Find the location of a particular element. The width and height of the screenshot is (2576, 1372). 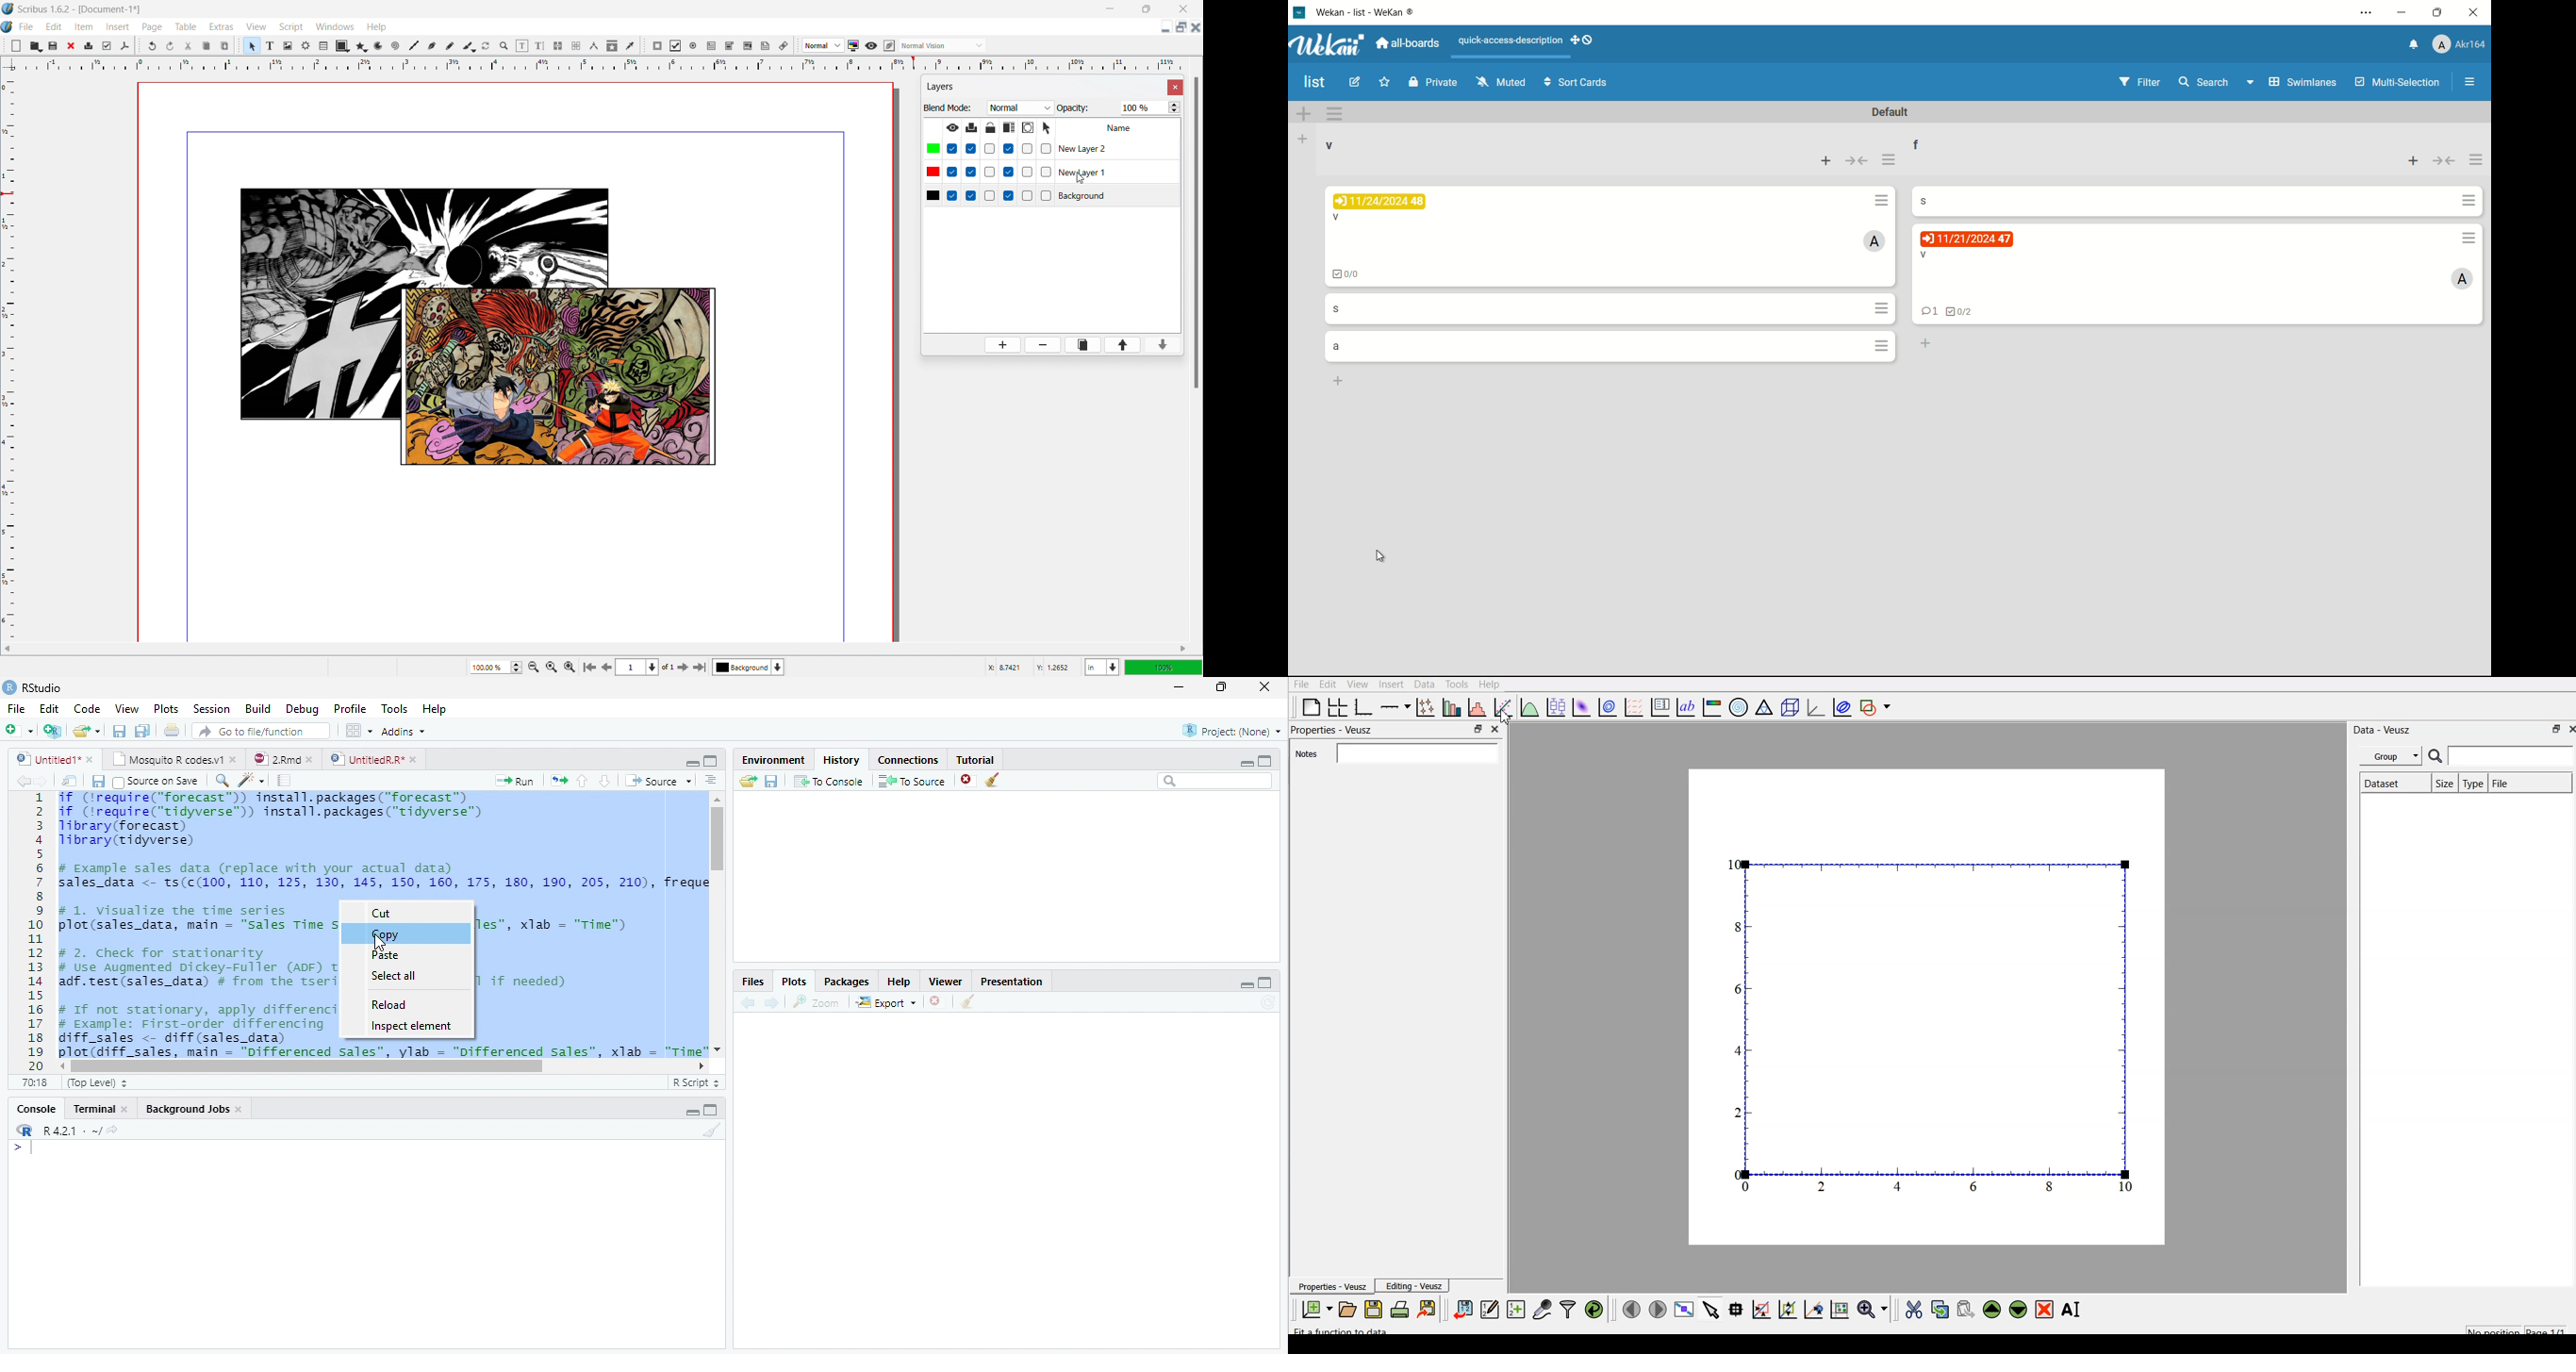

base graph is located at coordinates (1363, 708).